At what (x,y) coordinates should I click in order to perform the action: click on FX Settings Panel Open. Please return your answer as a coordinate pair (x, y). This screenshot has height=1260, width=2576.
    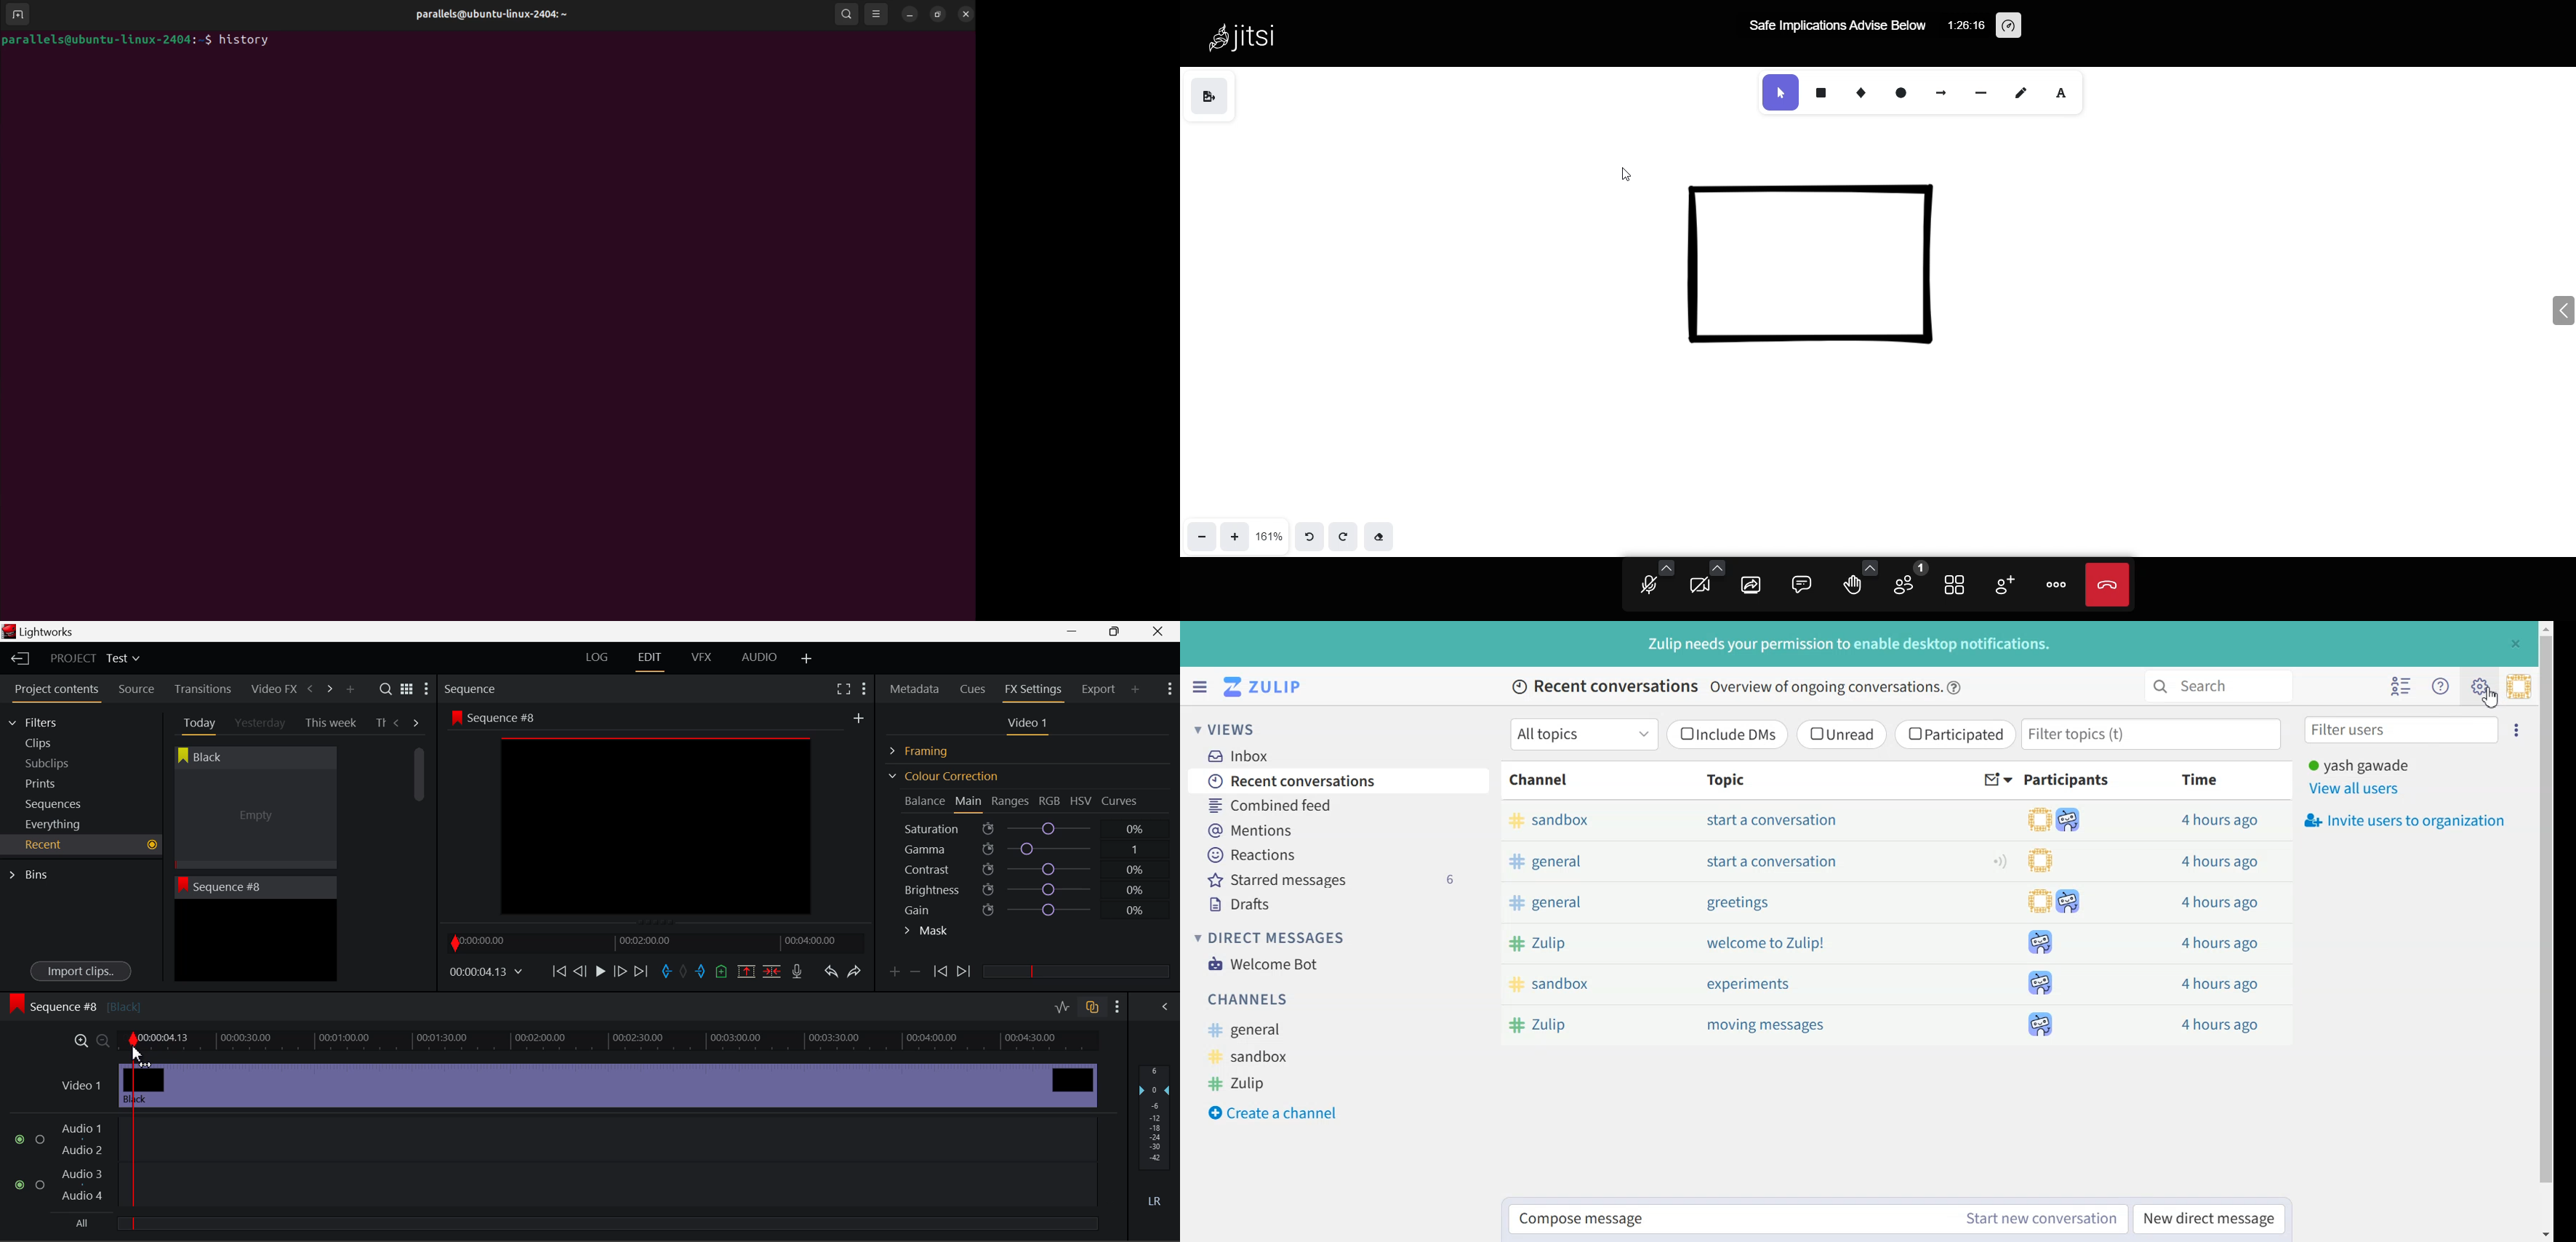
    Looking at the image, I should click on (1034, 690).